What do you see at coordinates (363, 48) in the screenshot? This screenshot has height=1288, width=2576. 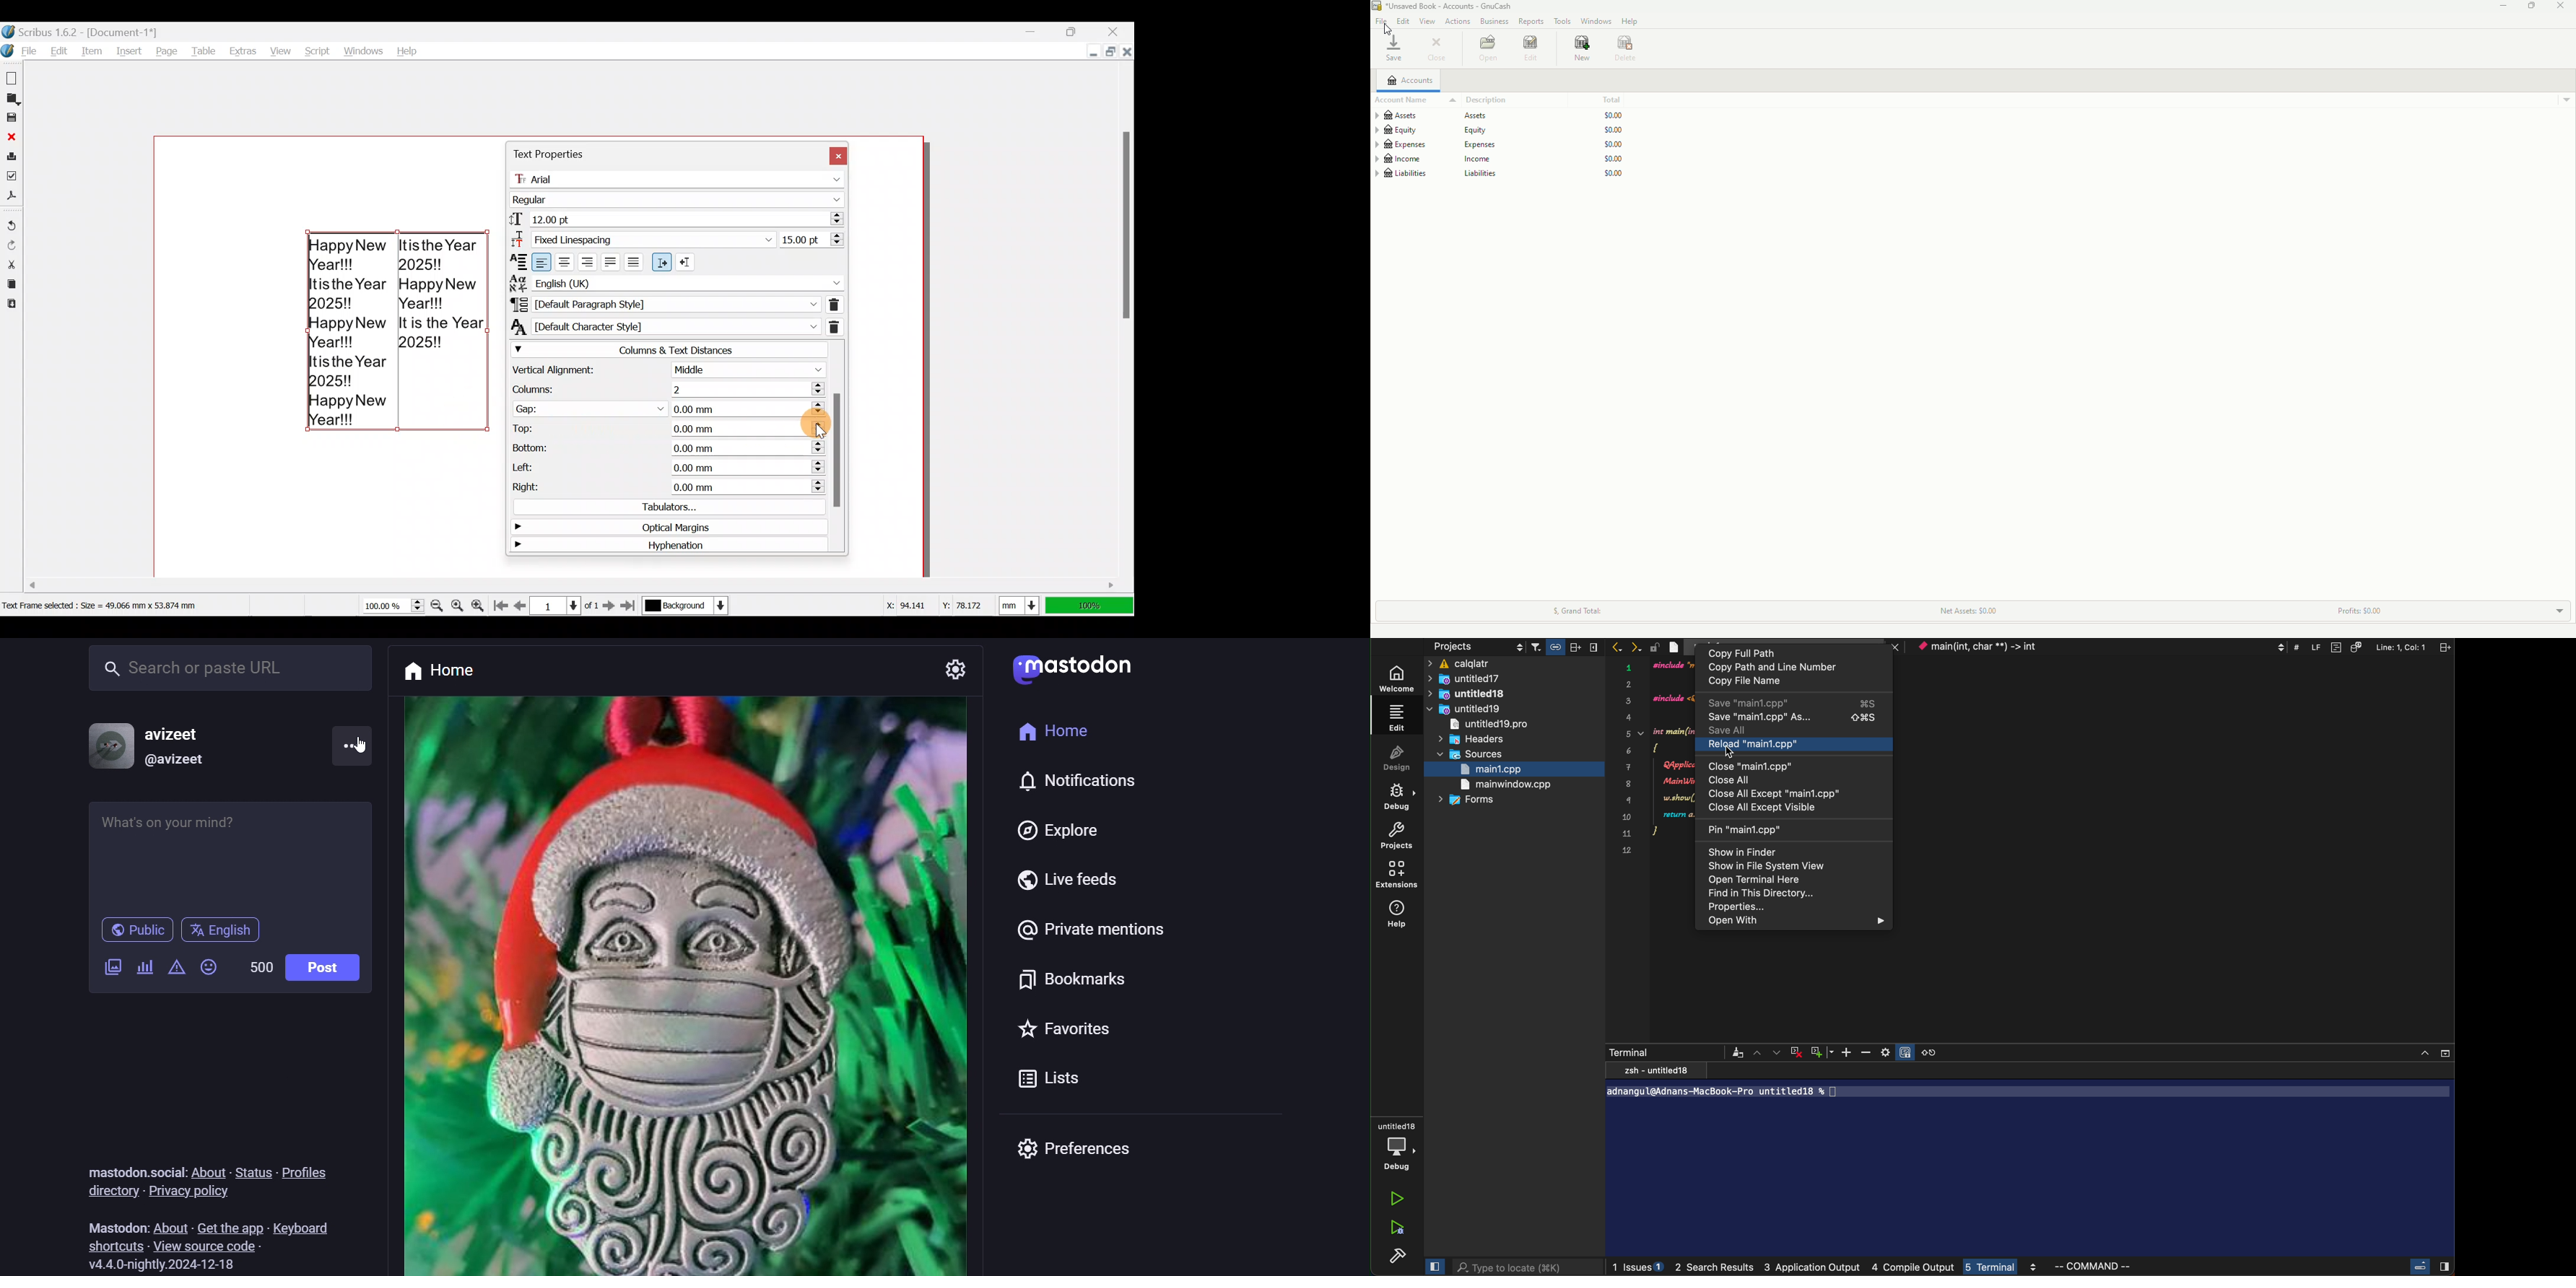 I see `Windows` at bounding box center [363, 48].